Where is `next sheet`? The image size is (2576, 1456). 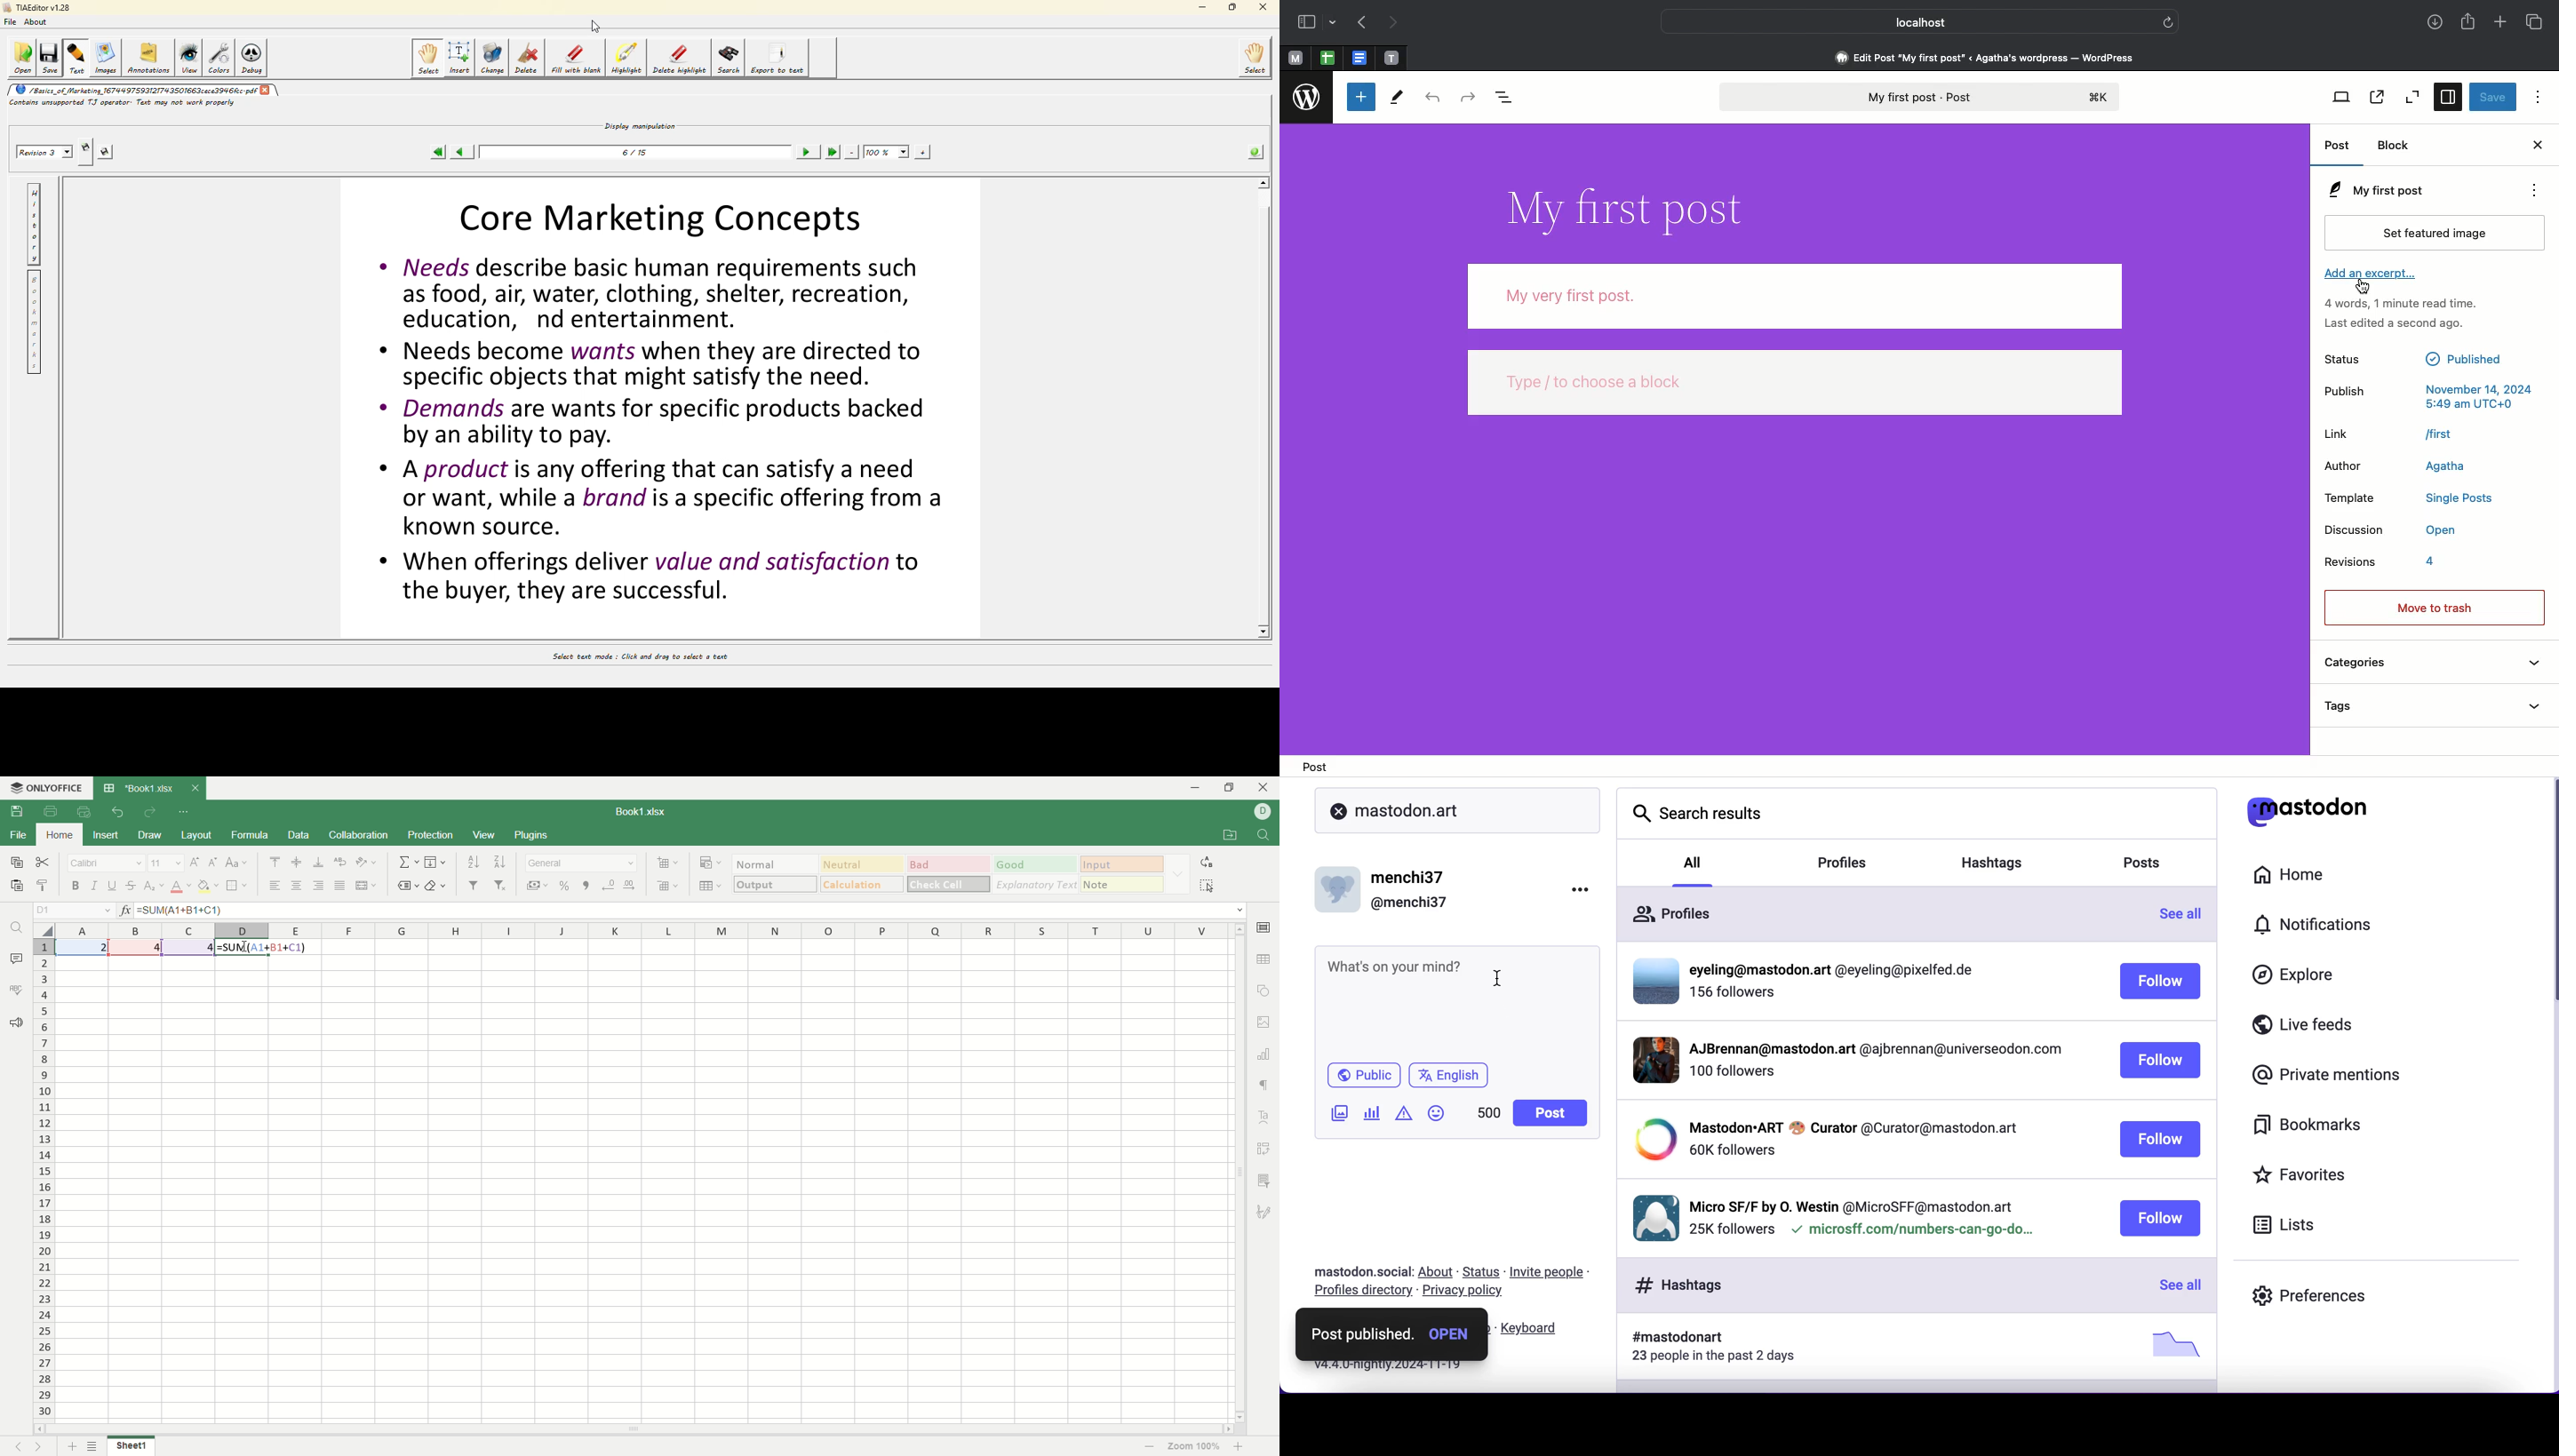
next sheet is located at coordinates (39, 1447).